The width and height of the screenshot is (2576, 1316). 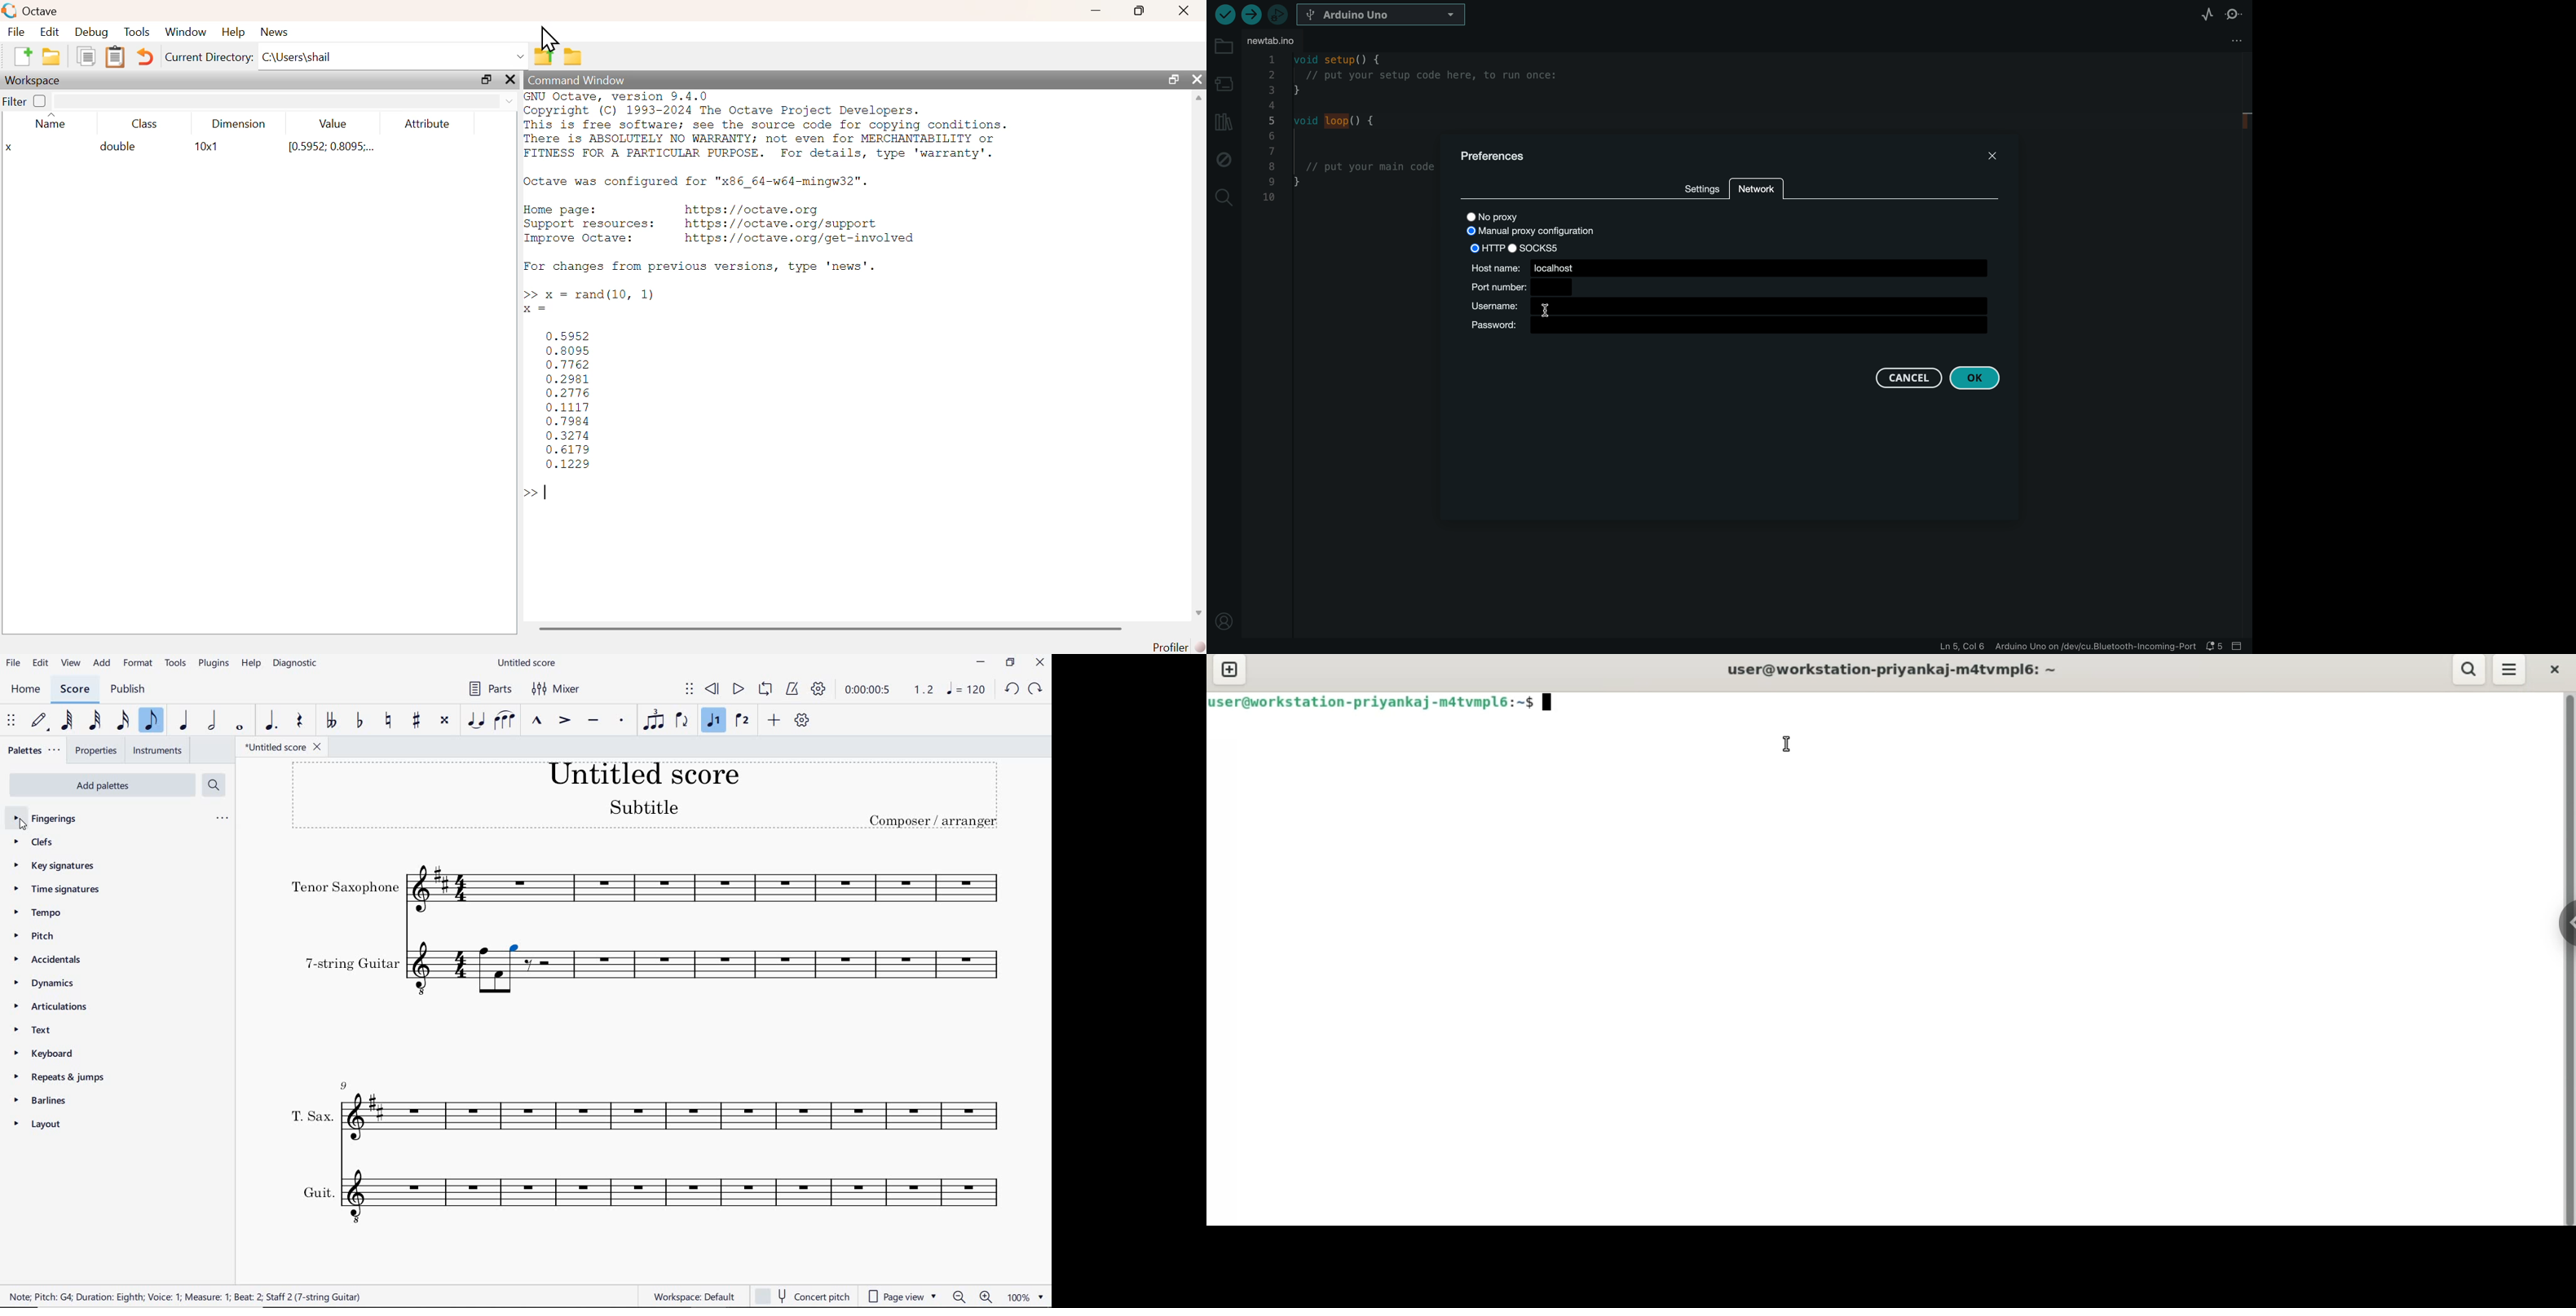 What do you see at coordinates (1728, 326) in the screenshot?
I see `PASSword` at bounding box center [1728, 326].